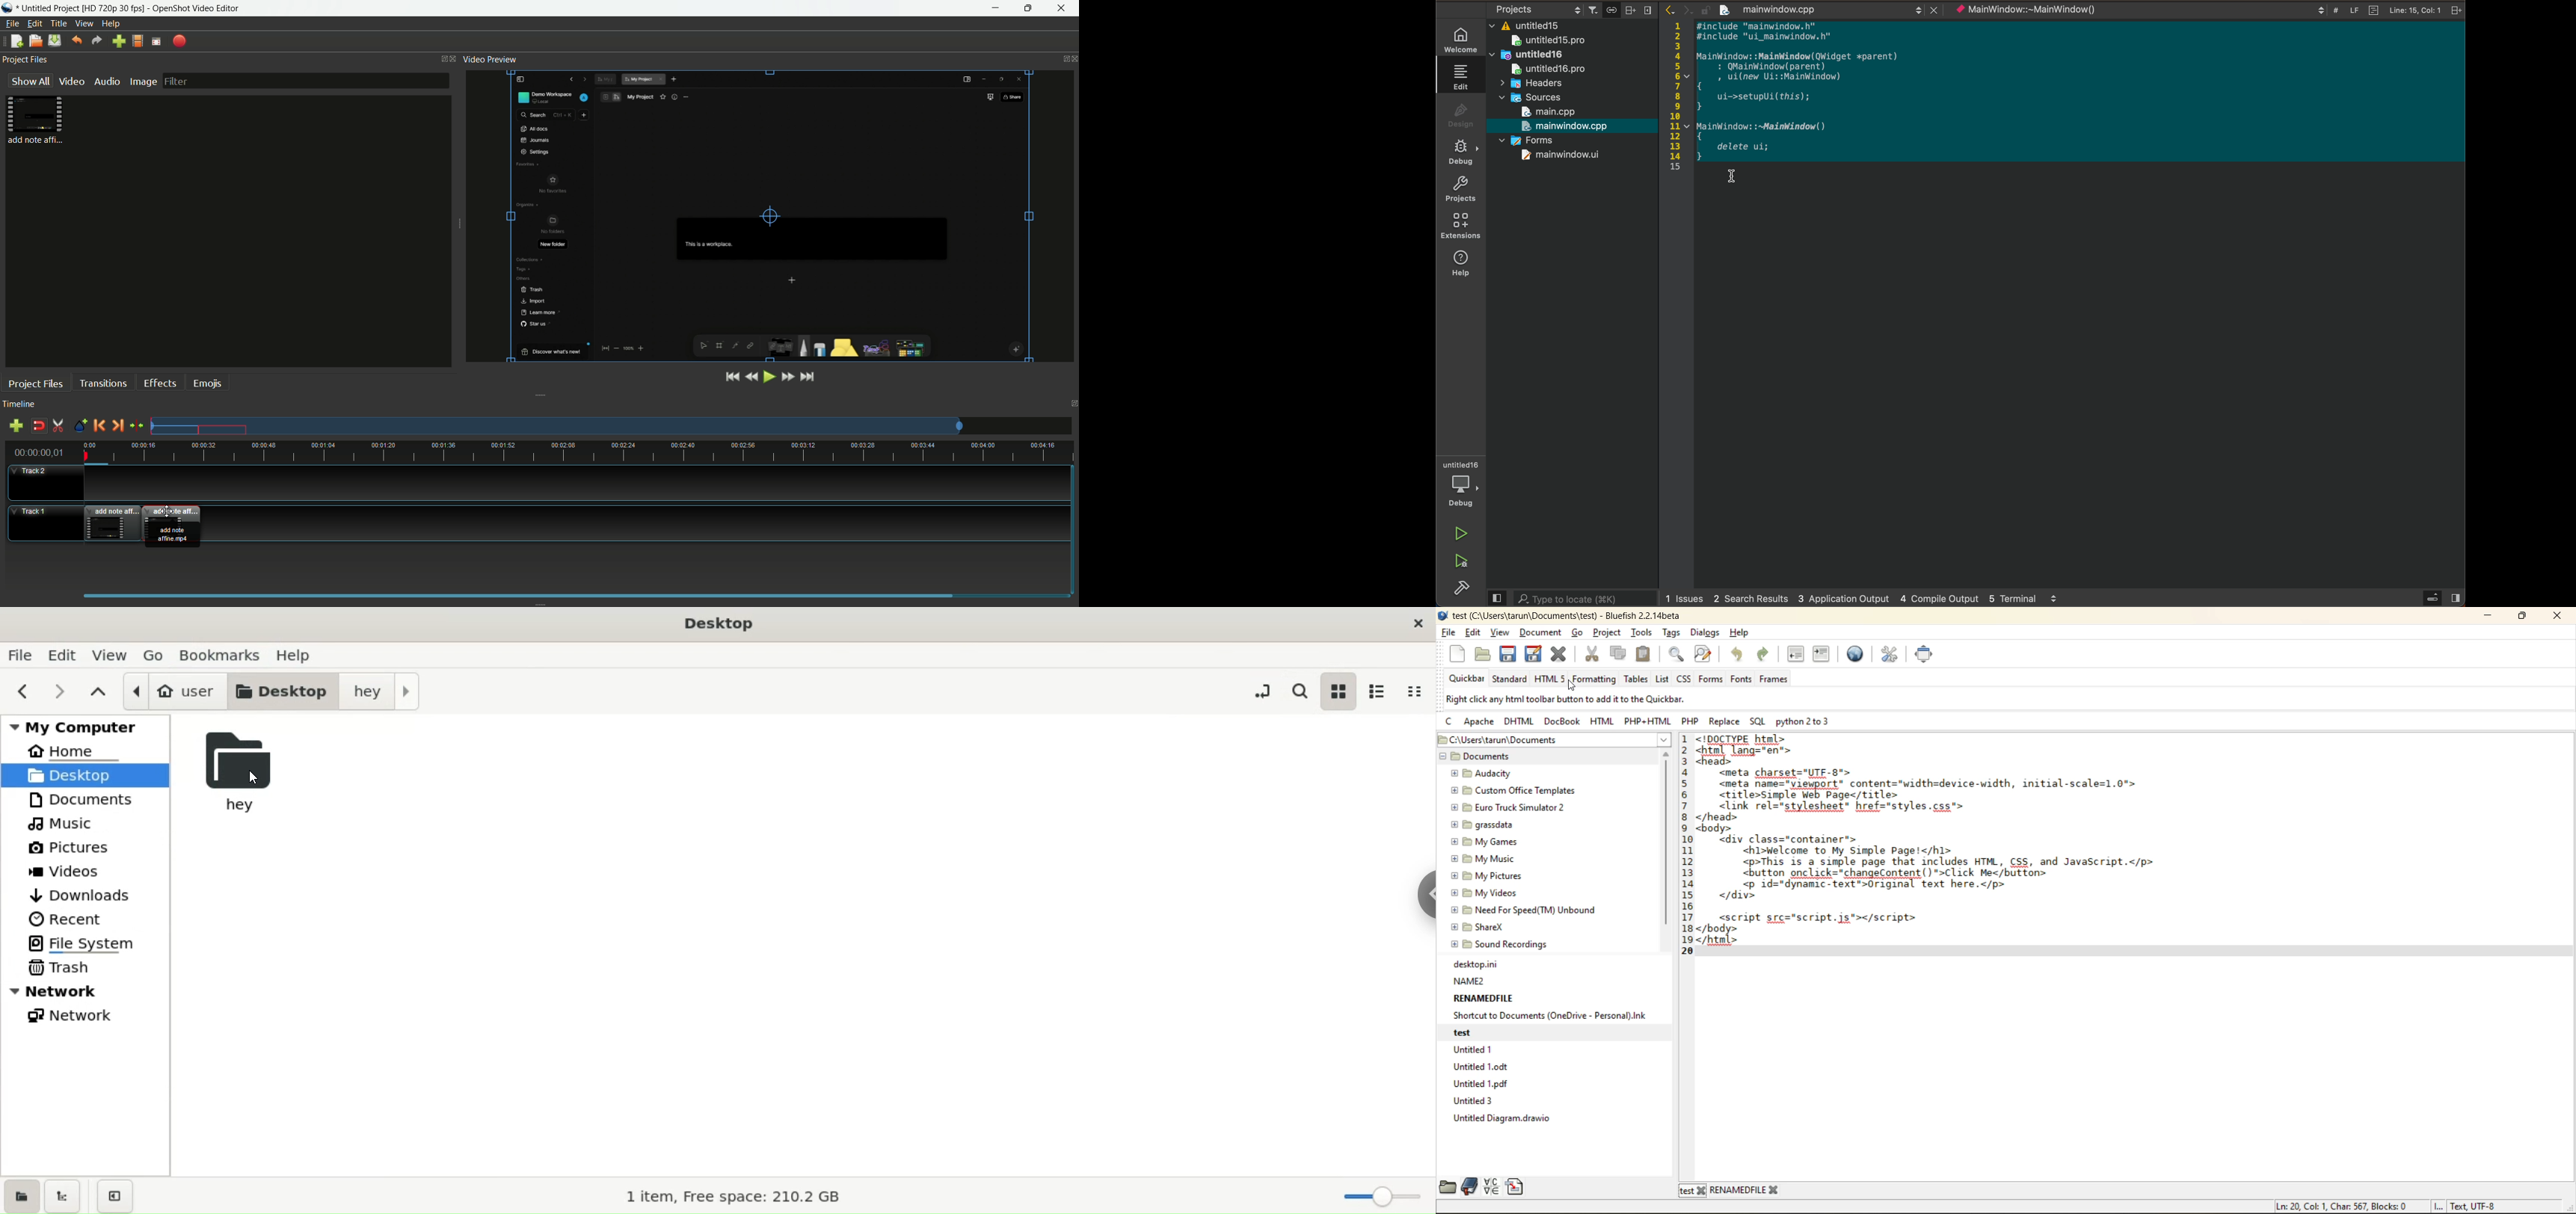  What do you see at coordinates (138, 42) in the screenshot?
I see `profile` at bounding box center [138, 42].